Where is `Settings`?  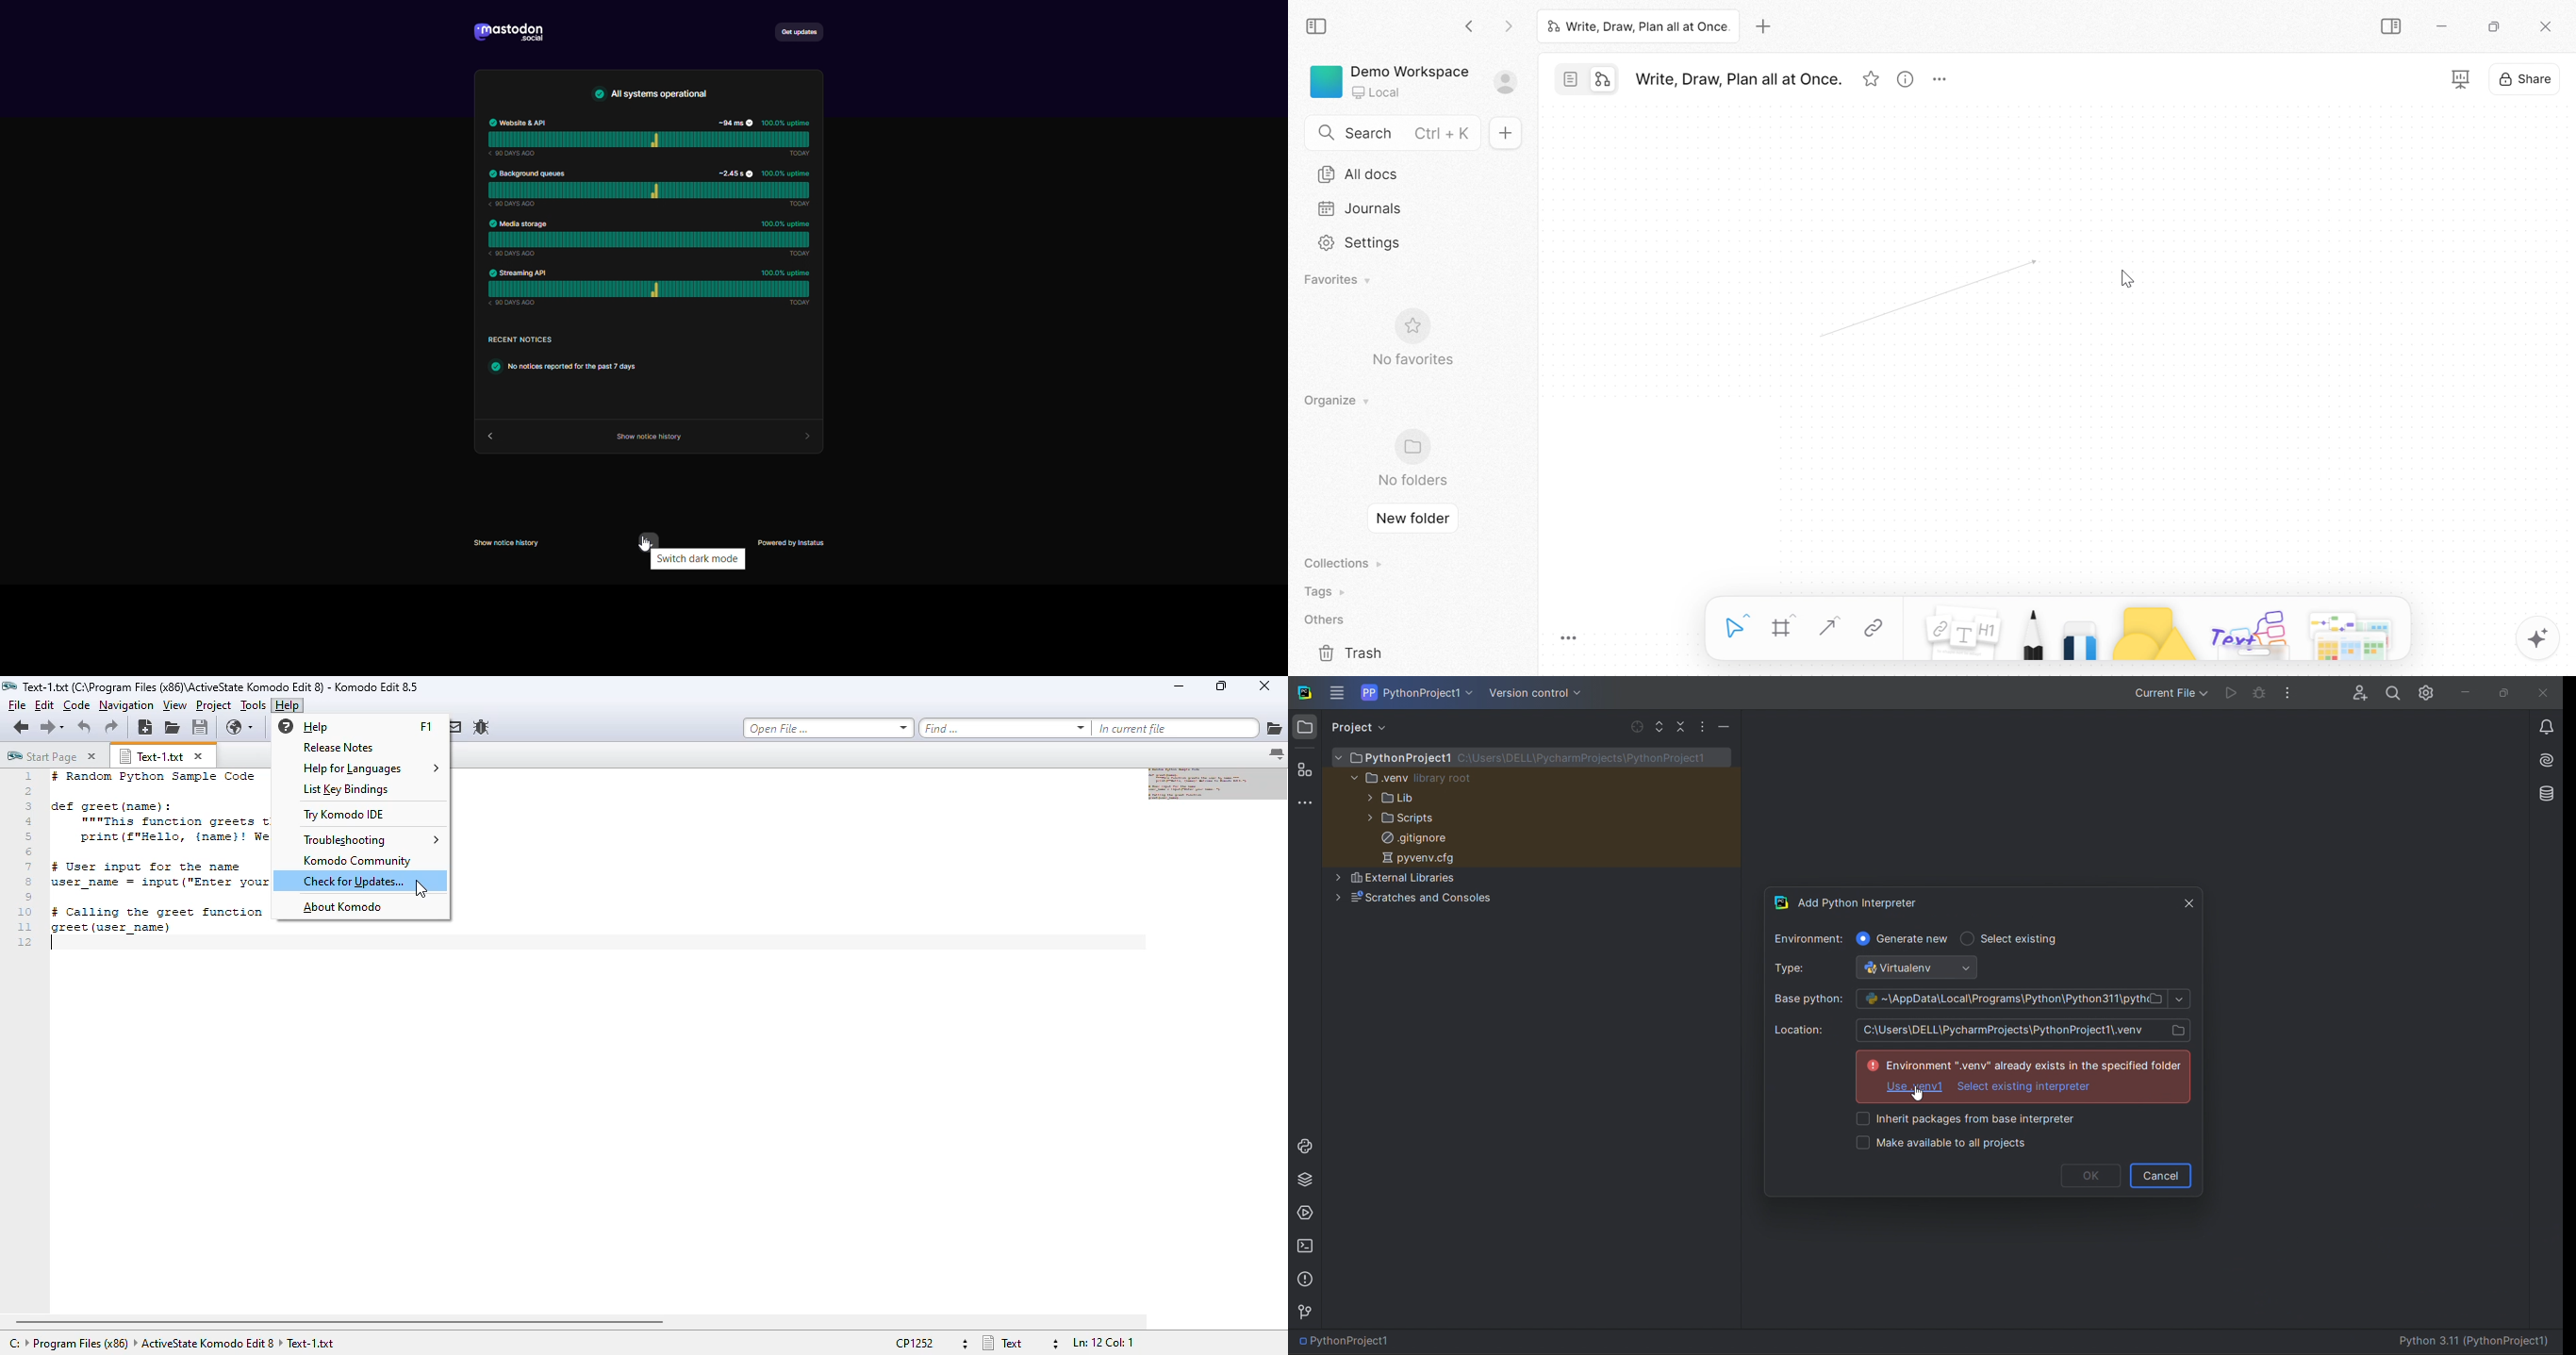 Settings is located at coordinates (1360, 243).